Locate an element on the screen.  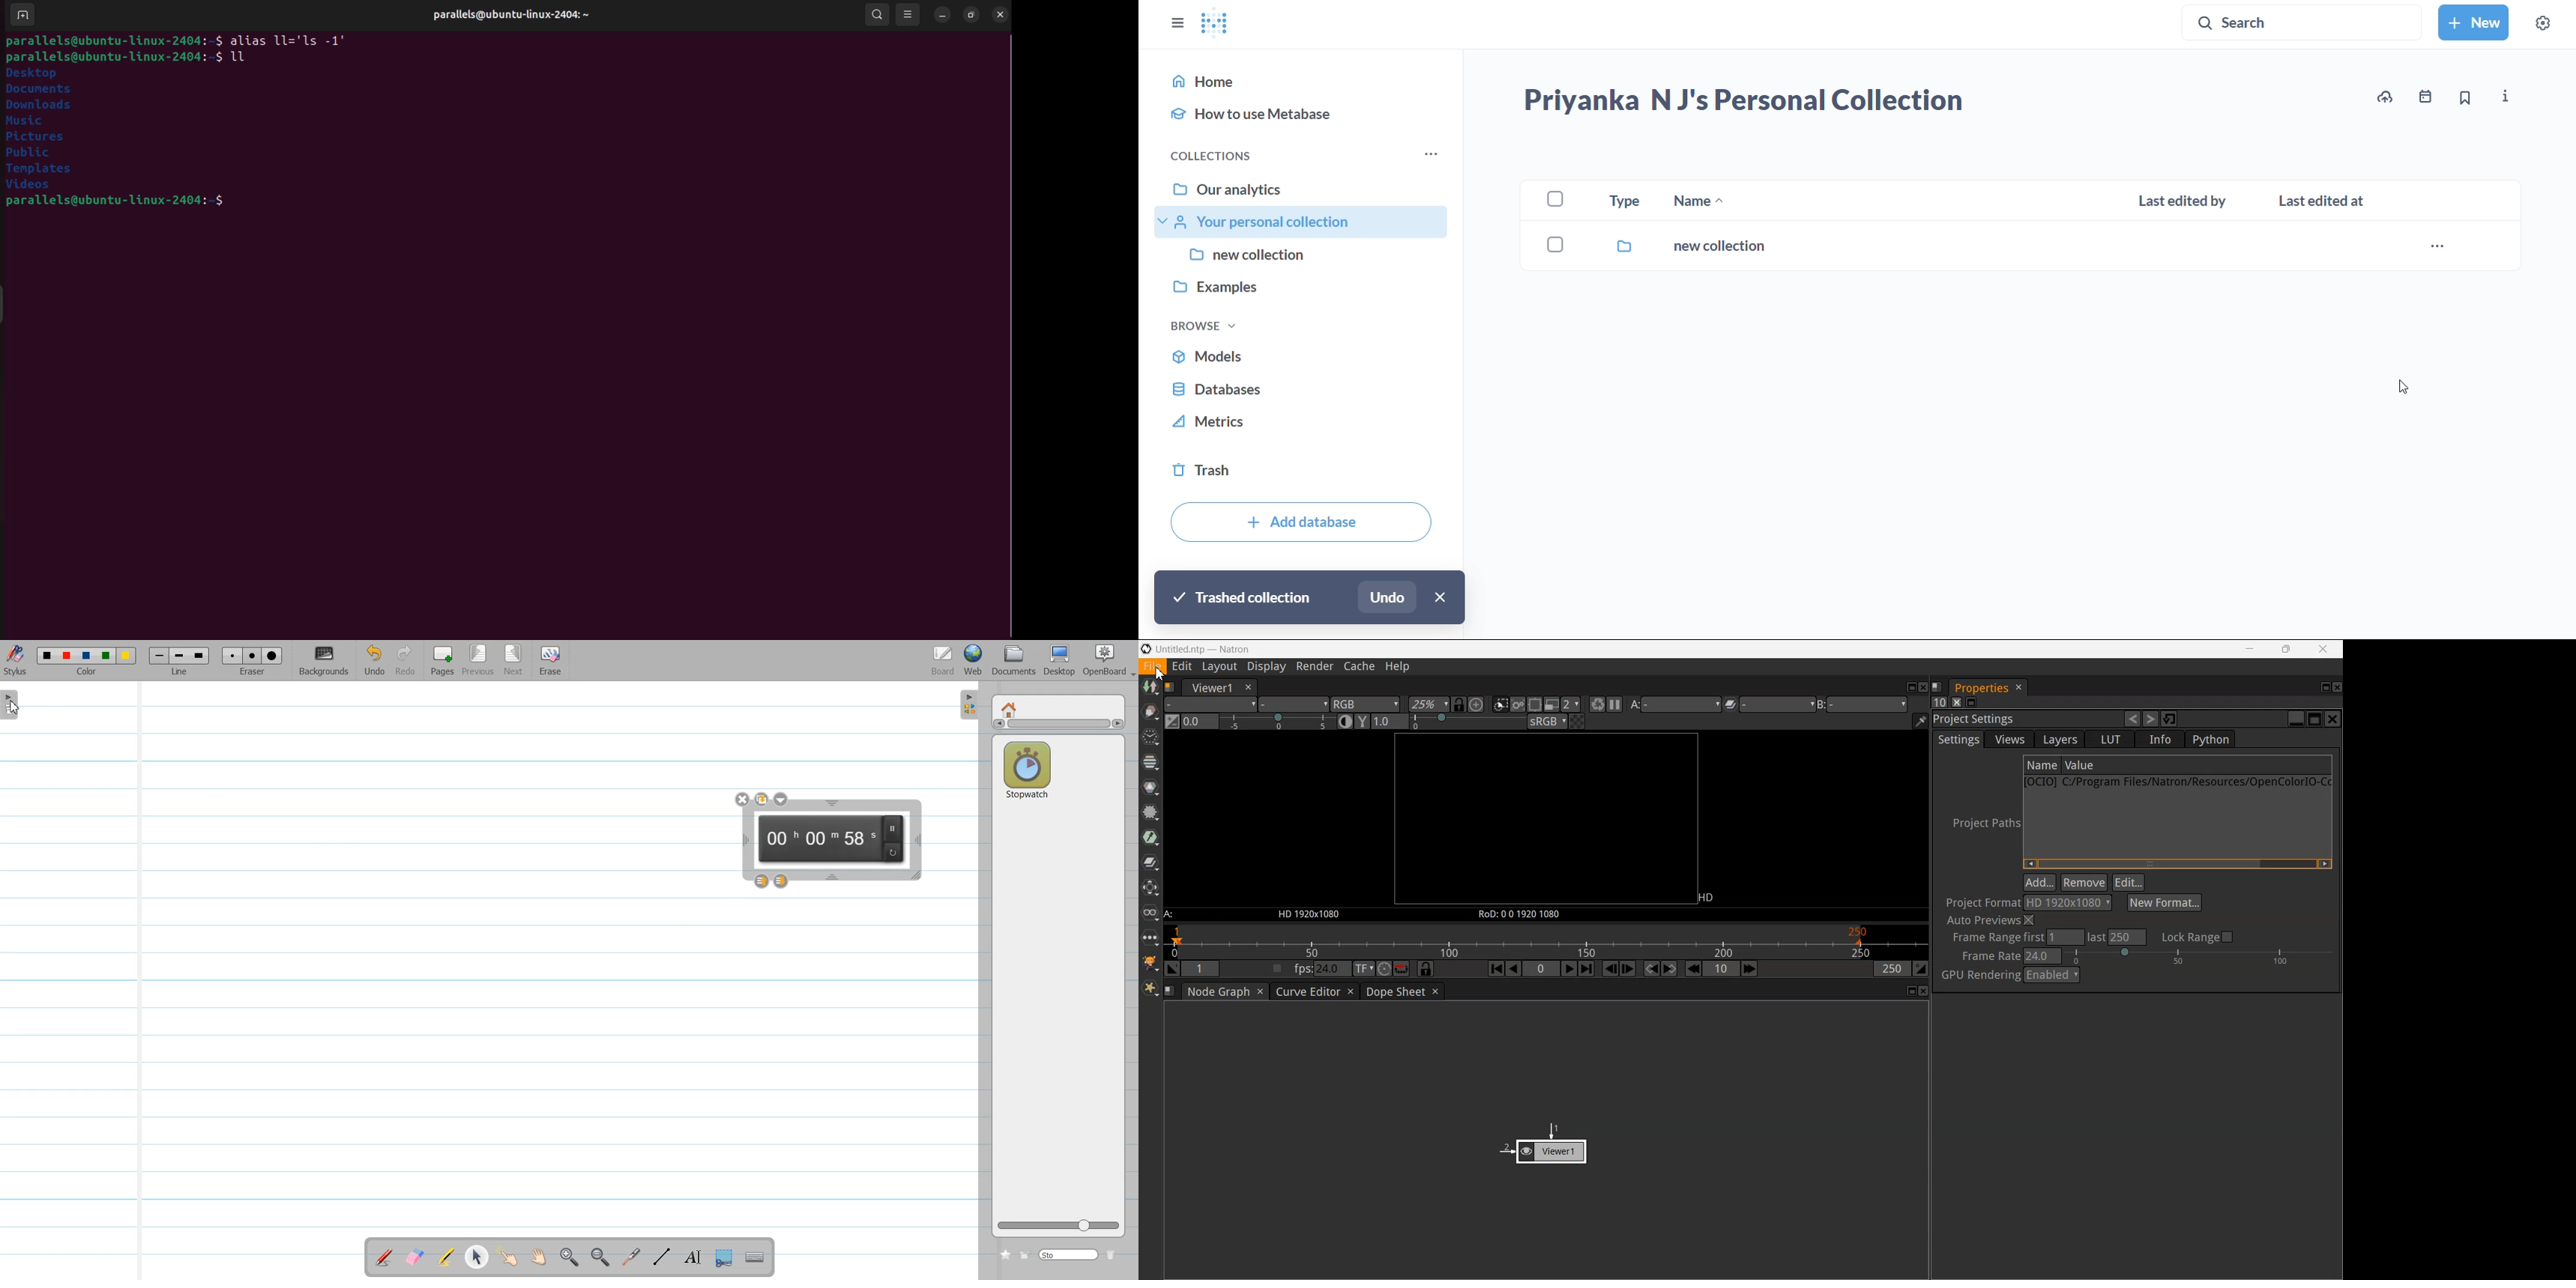
Properties window is located at coordinates (1980, 688).